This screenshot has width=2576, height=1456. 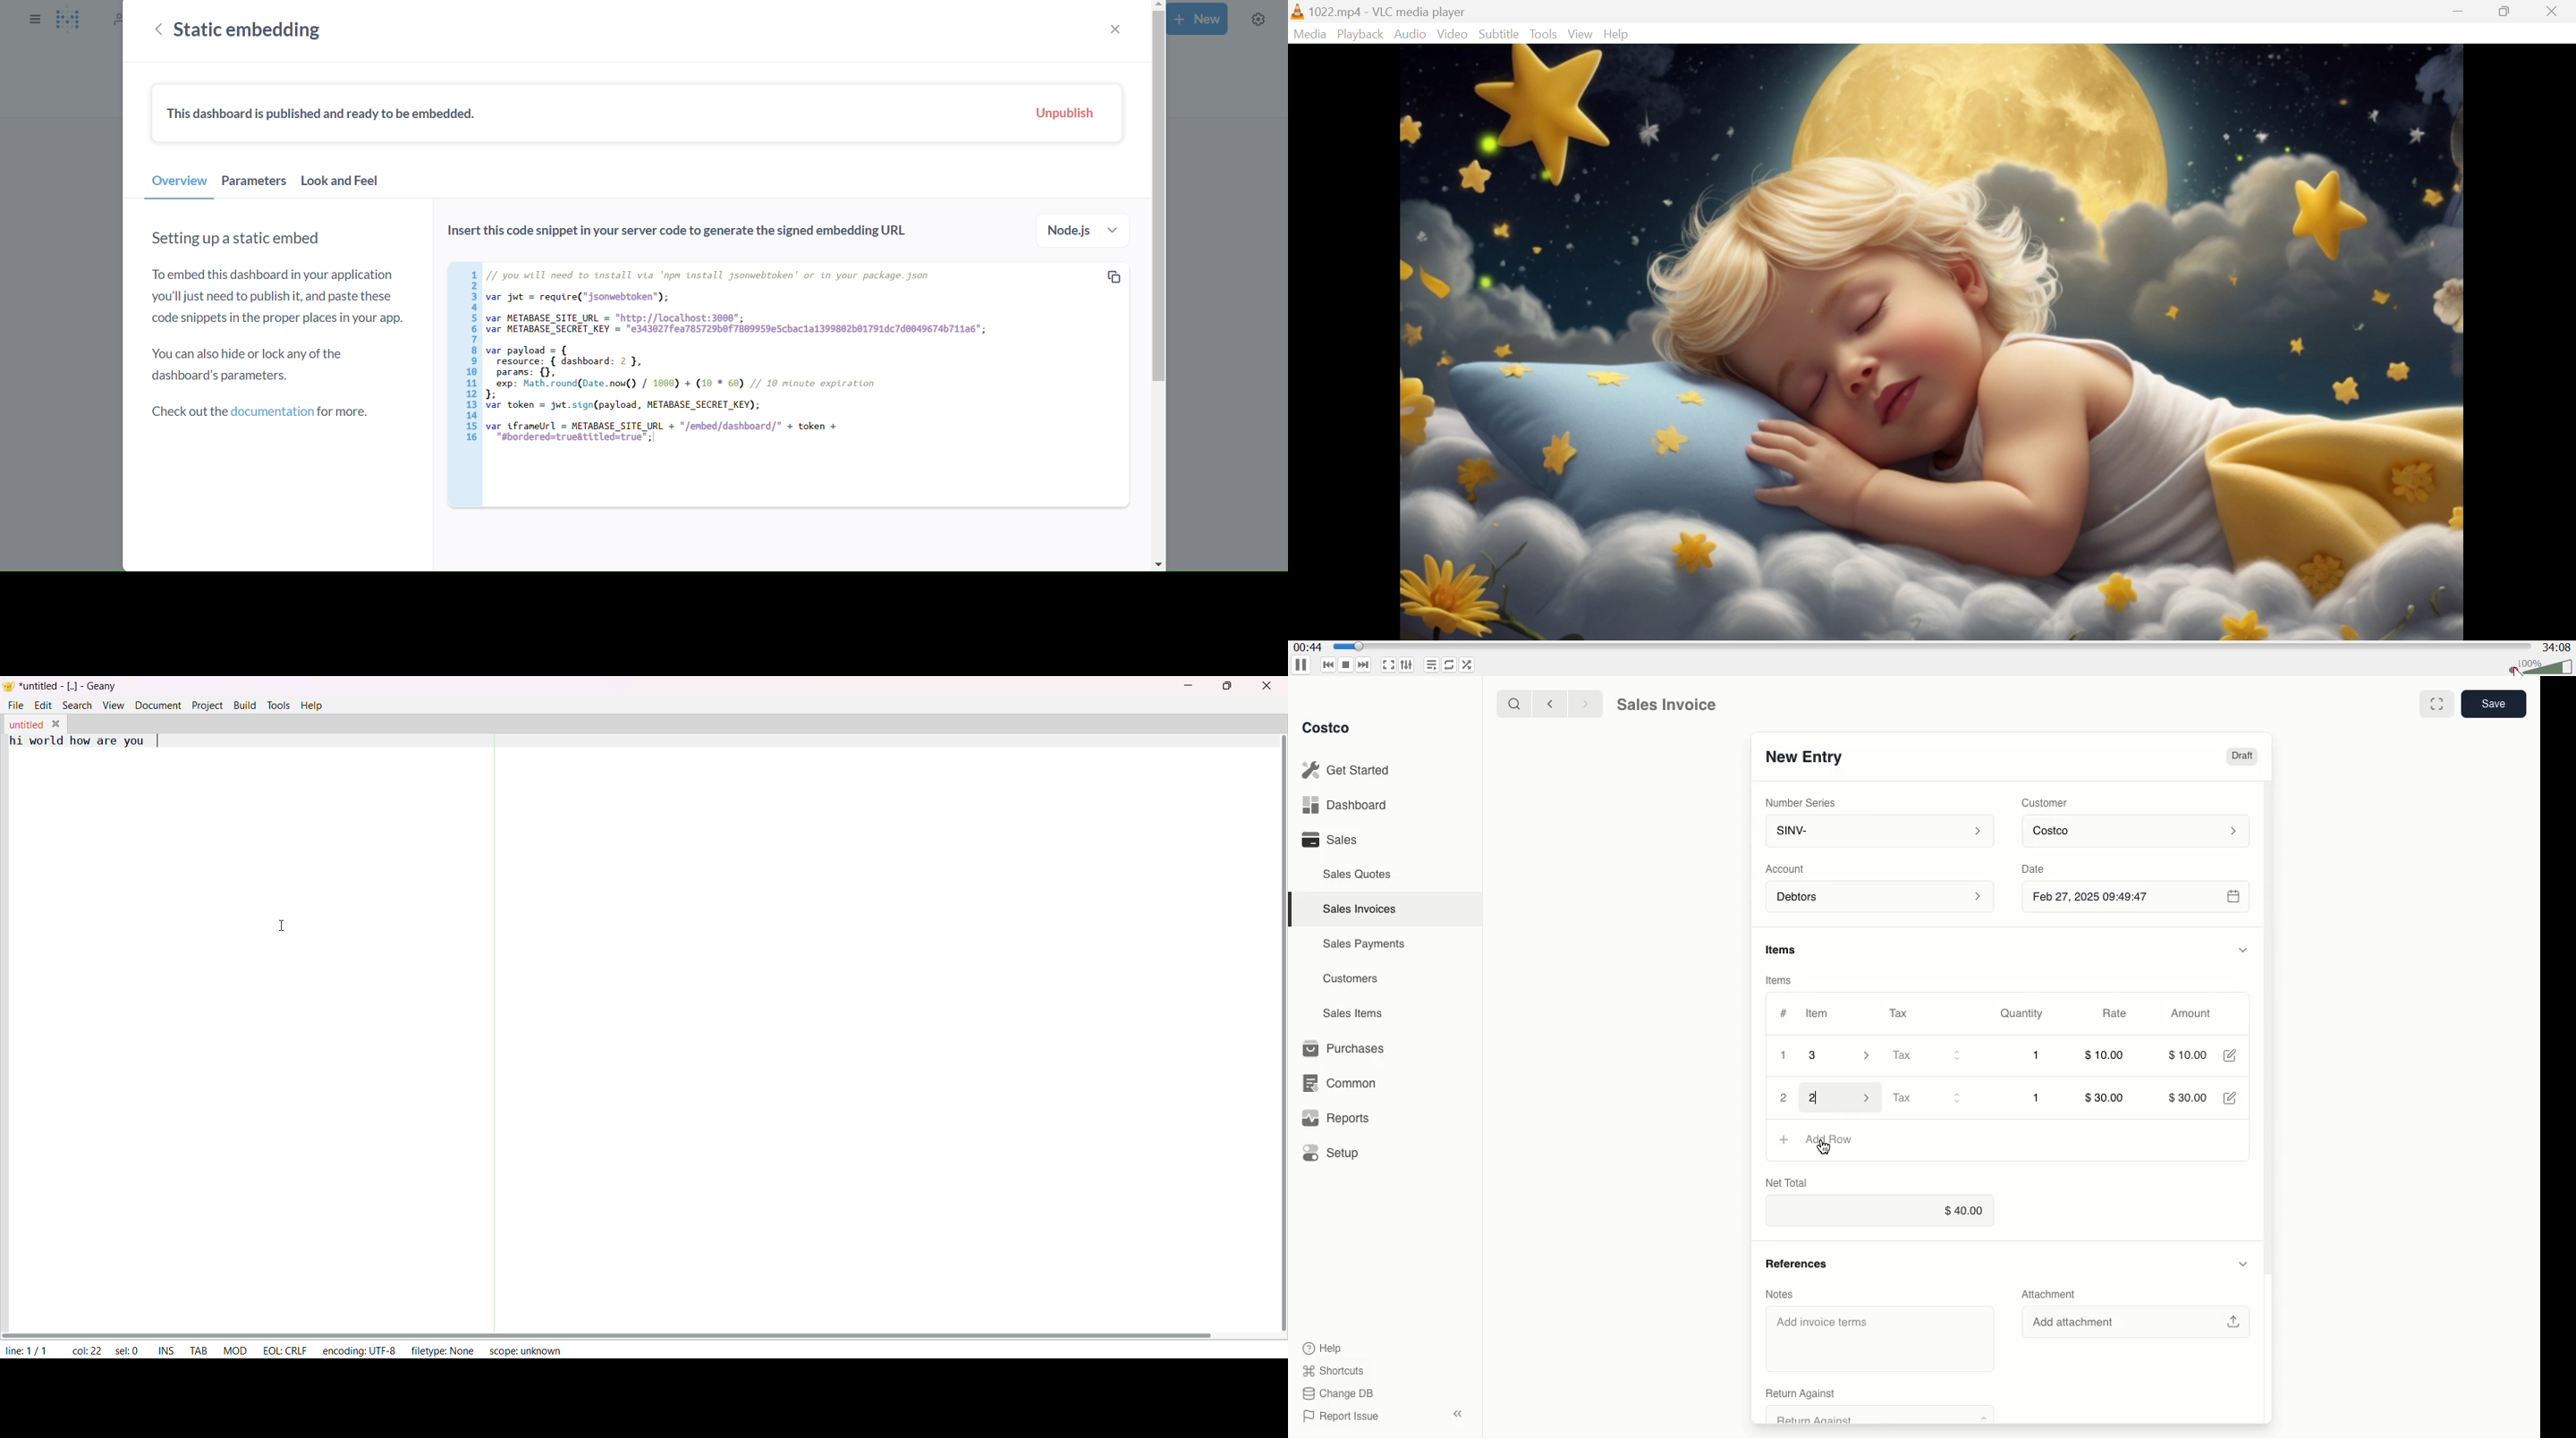 I want to click on Purchases, so click(x=1345, y=1048).